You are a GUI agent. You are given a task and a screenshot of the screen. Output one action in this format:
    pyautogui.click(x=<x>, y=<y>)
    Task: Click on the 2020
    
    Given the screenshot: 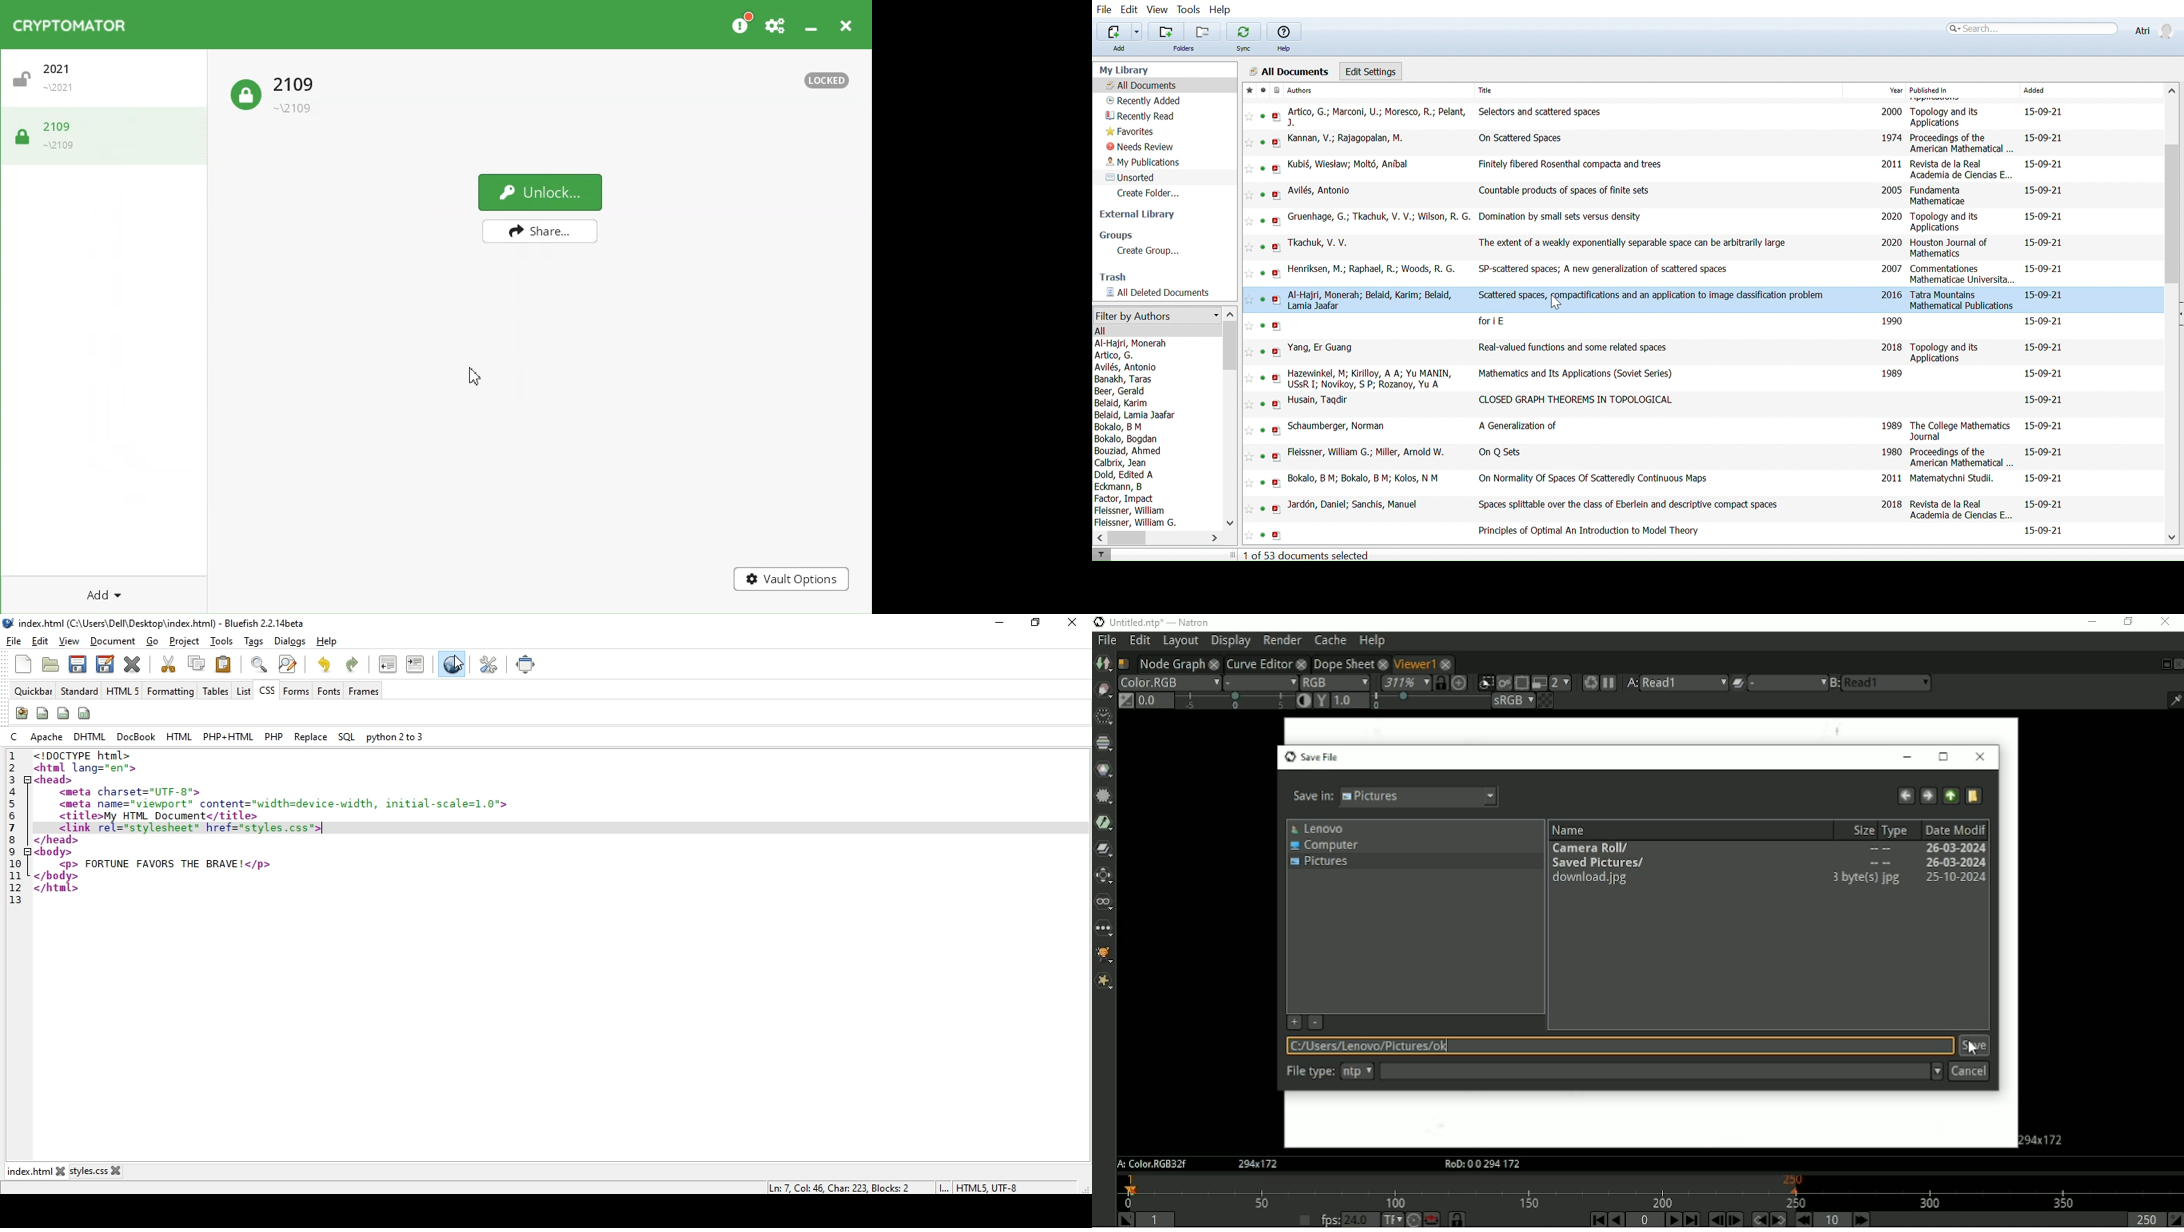 What is the action you would take?
    pyautogui.click(x=1892, y=217)
    